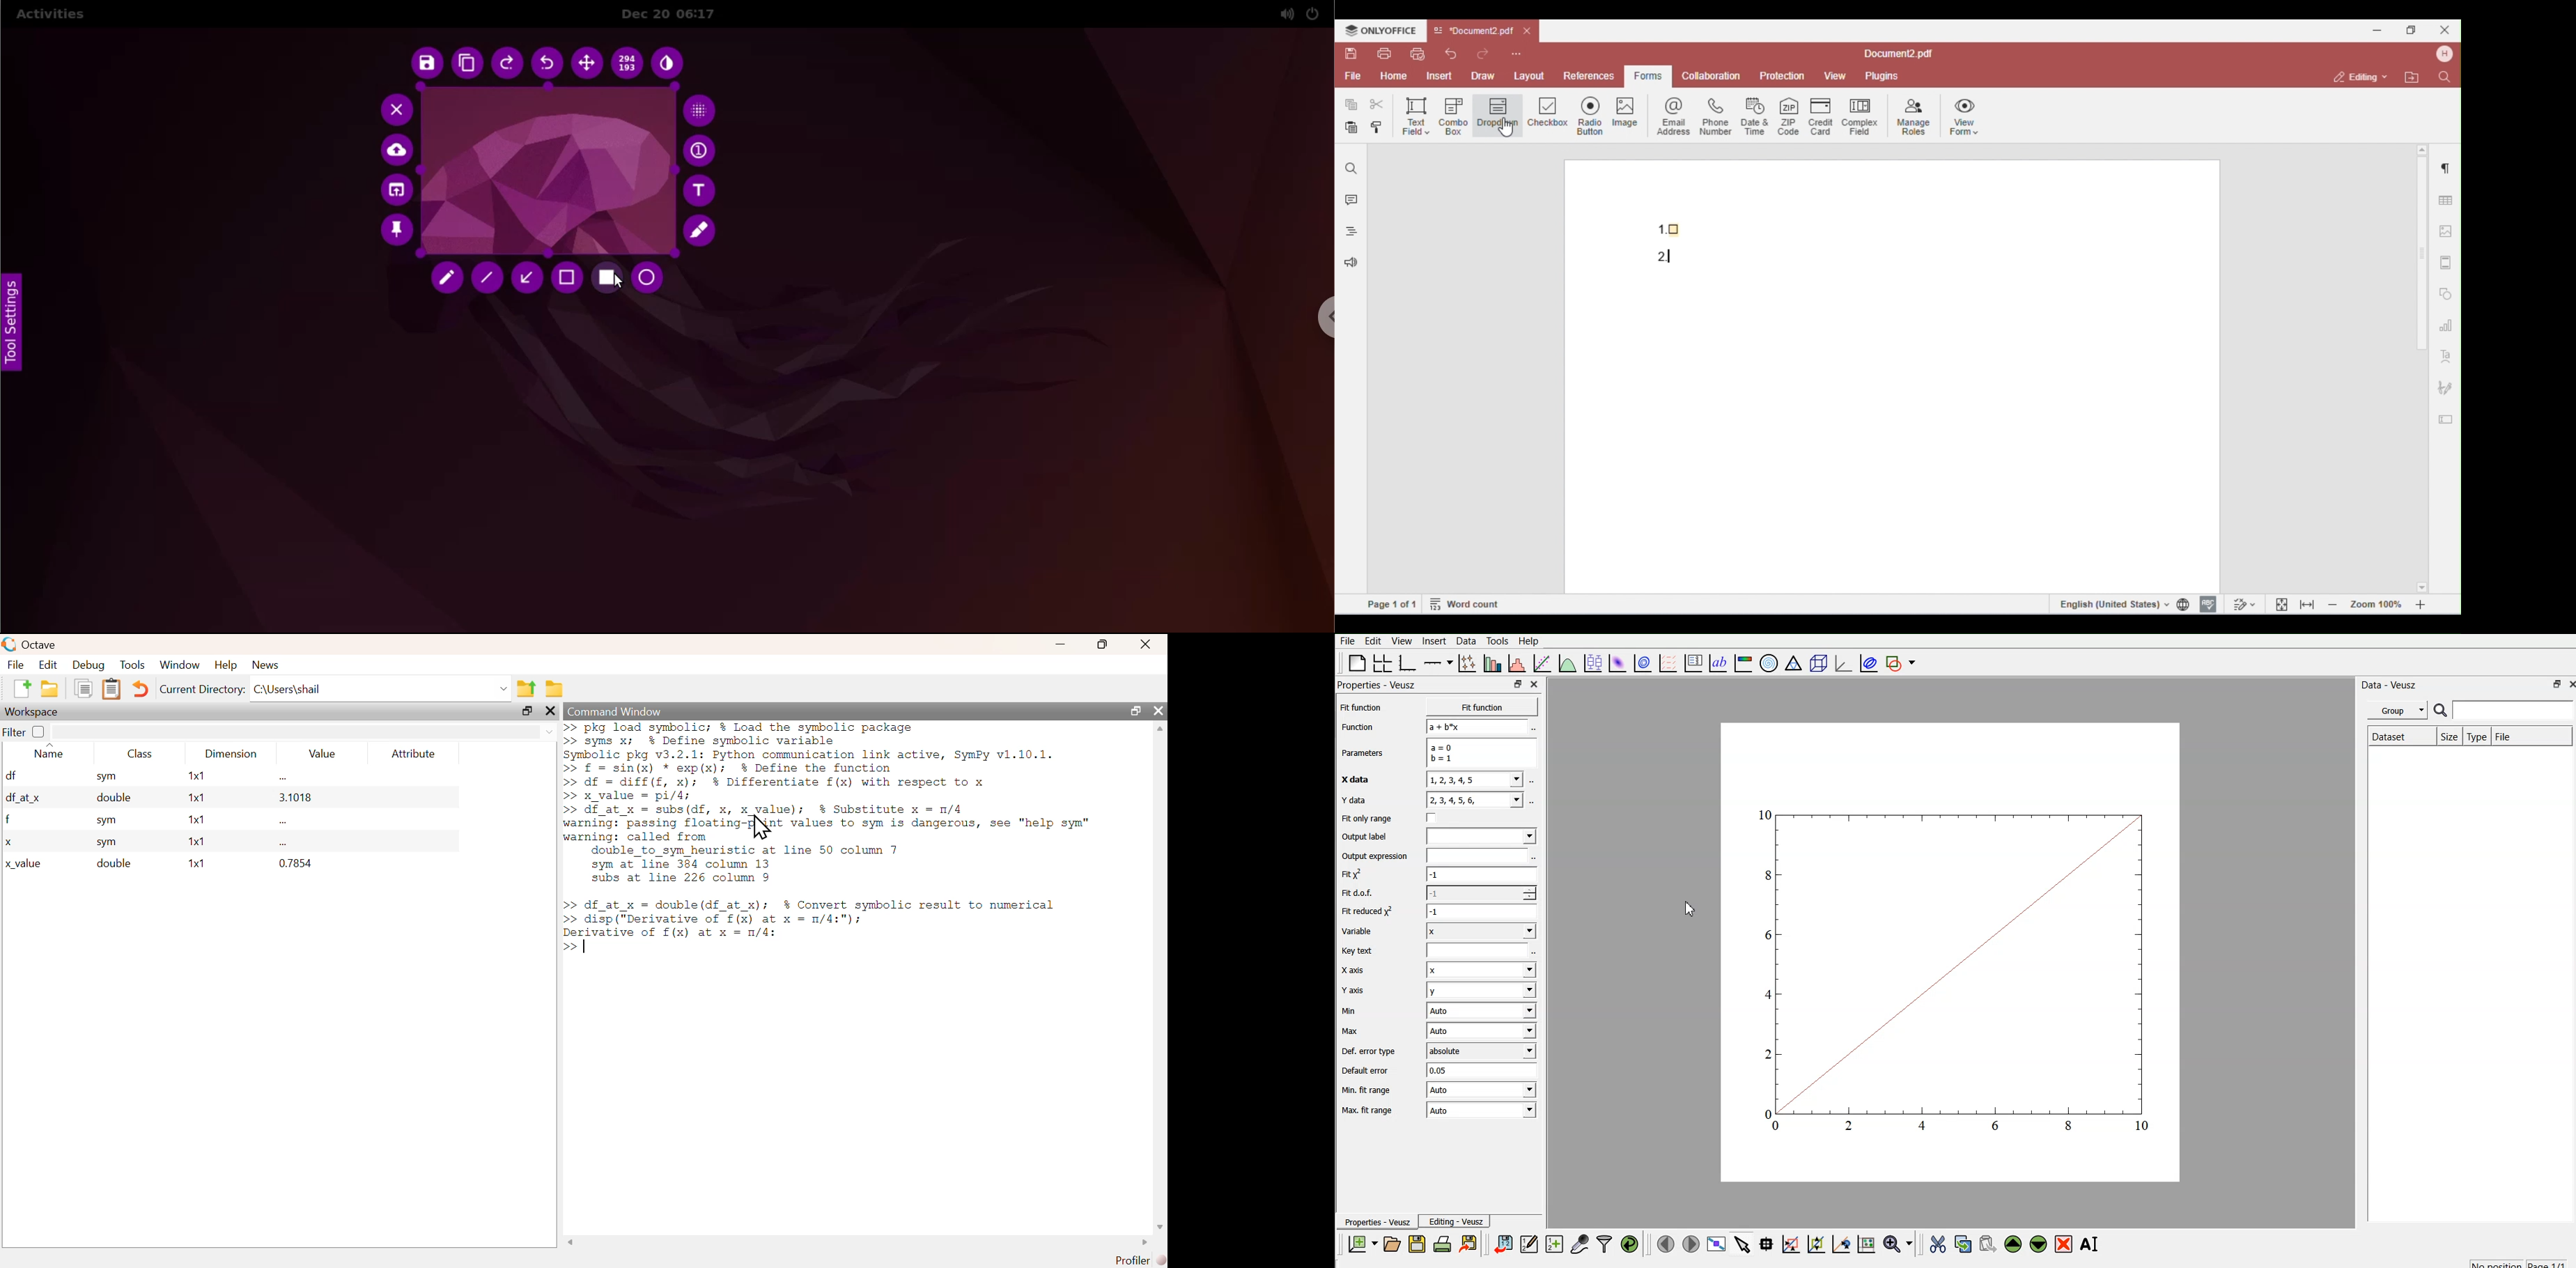 The width and height of the screenshot is (2576, 1288). Describe the element at coordinates (305, 731) in the screenshot. I see `search area` at that location.